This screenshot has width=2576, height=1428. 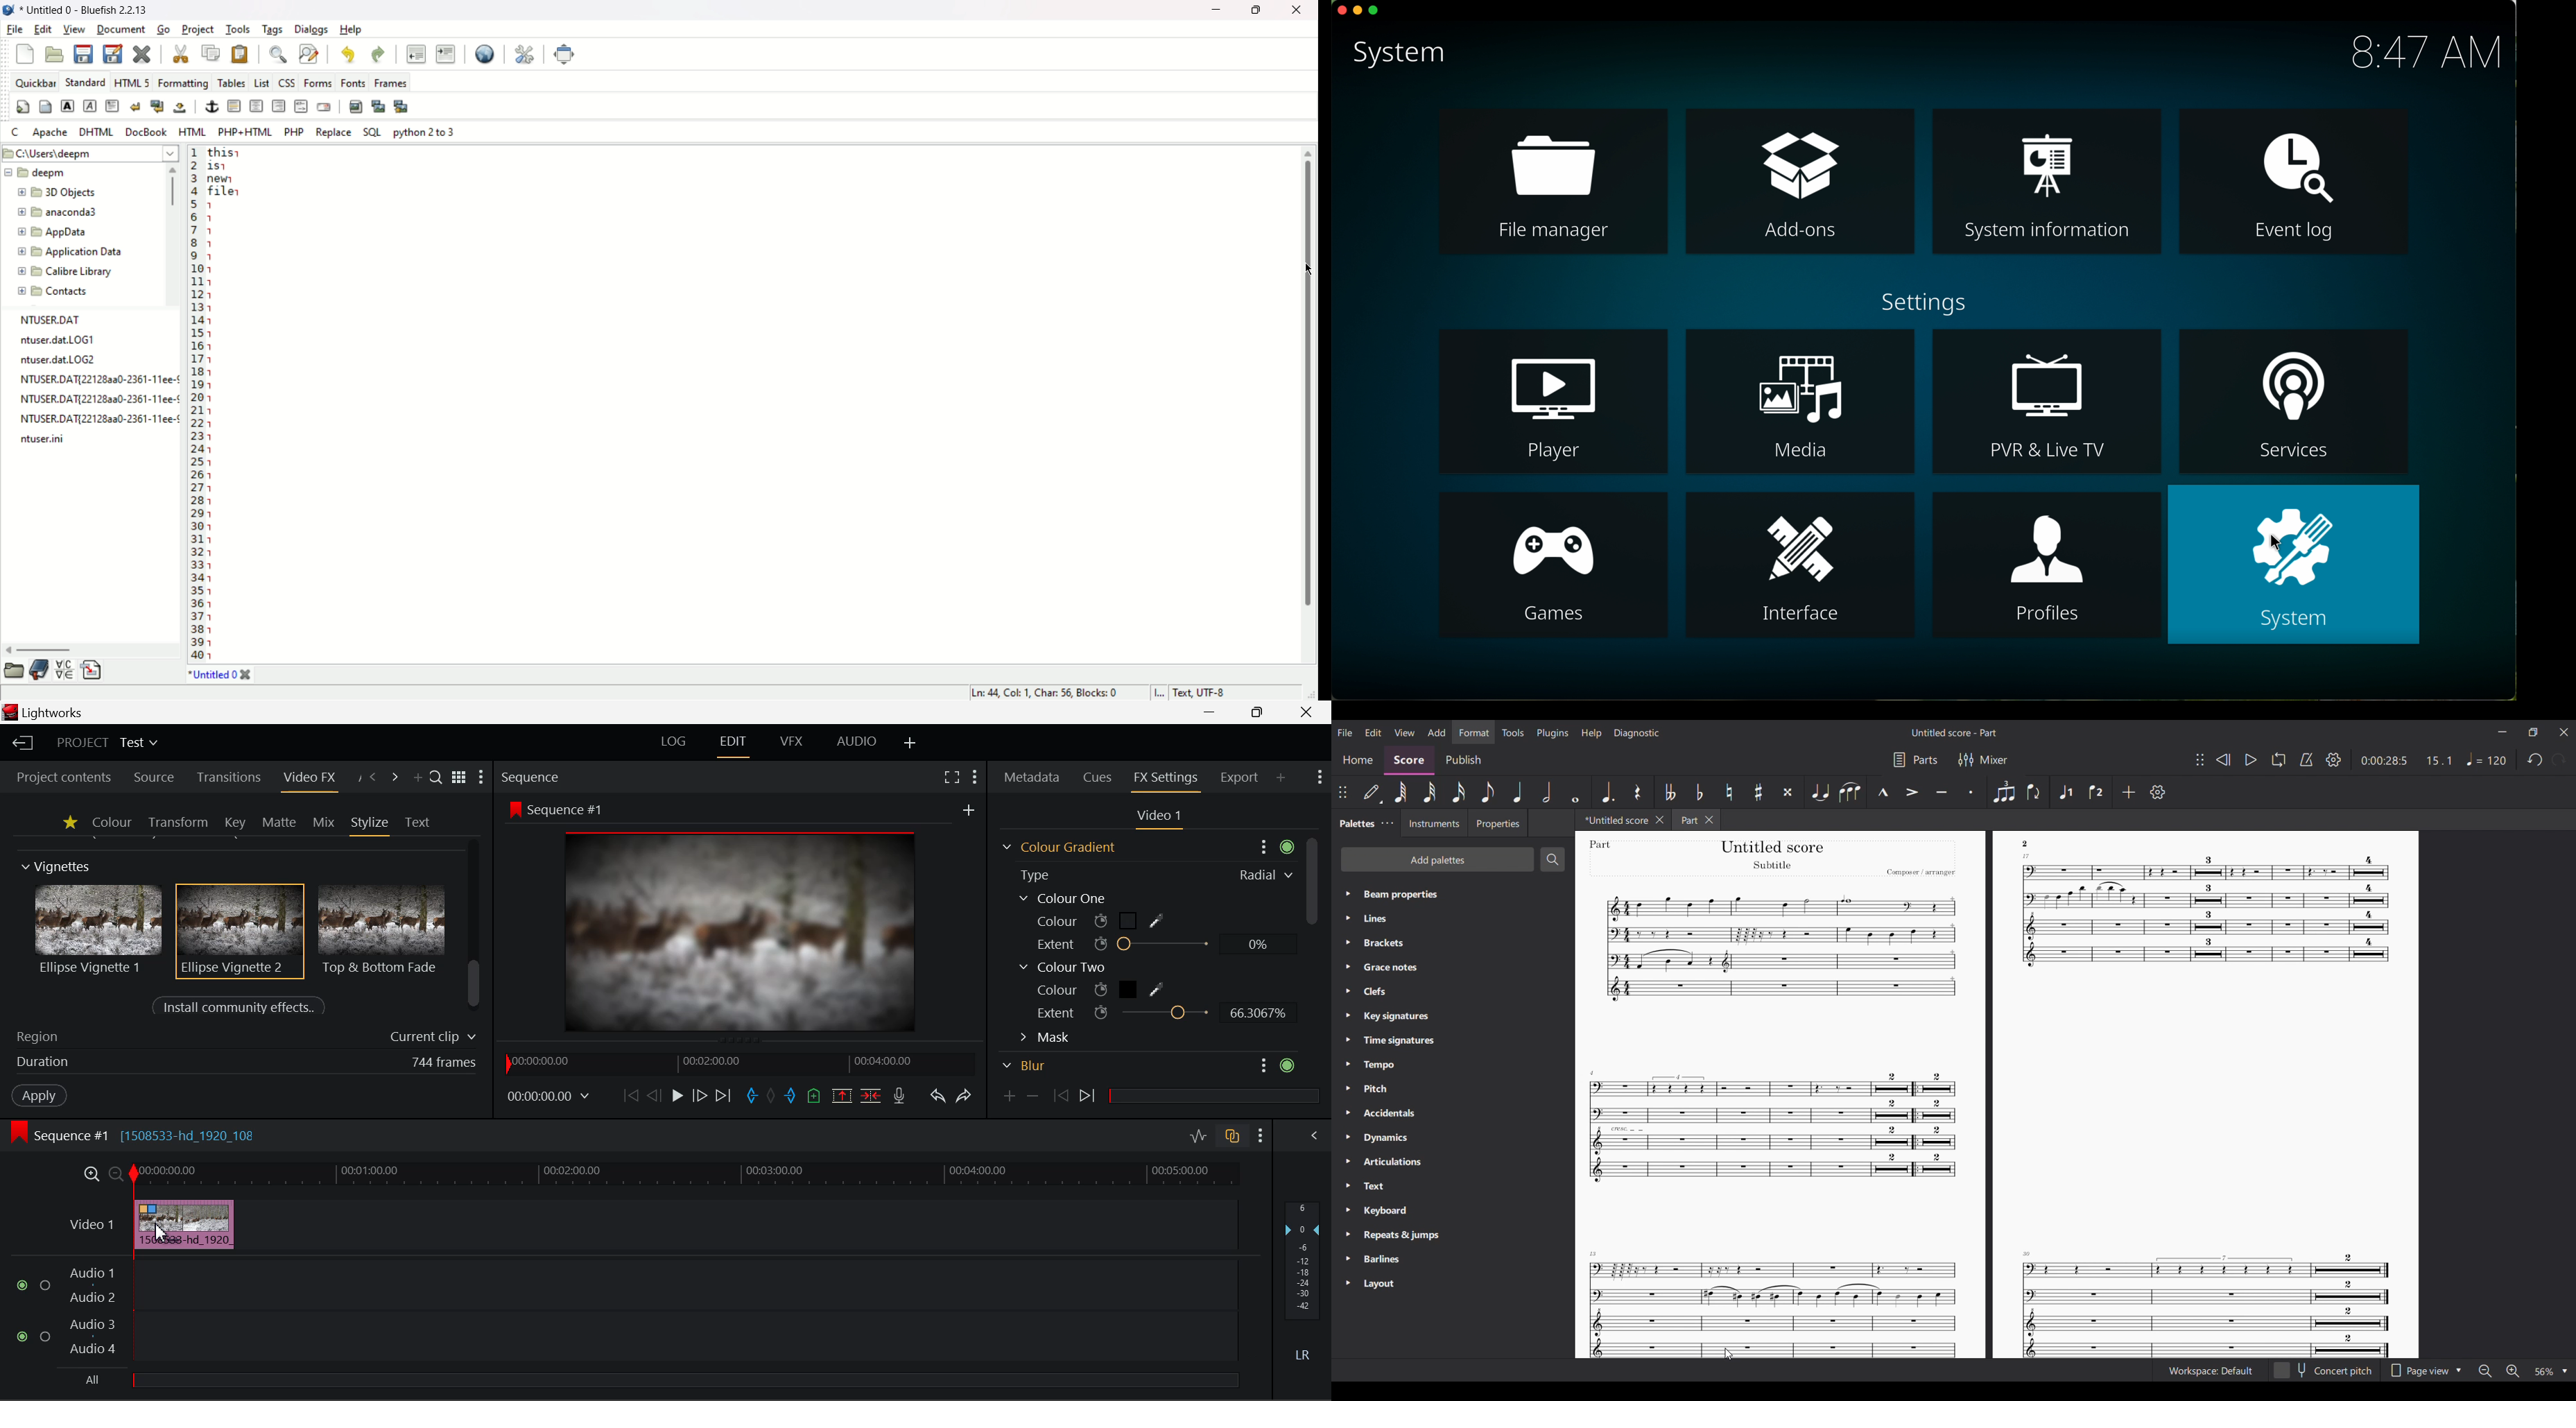 I want to click on Tuplet, so click(x=2003, y=792).